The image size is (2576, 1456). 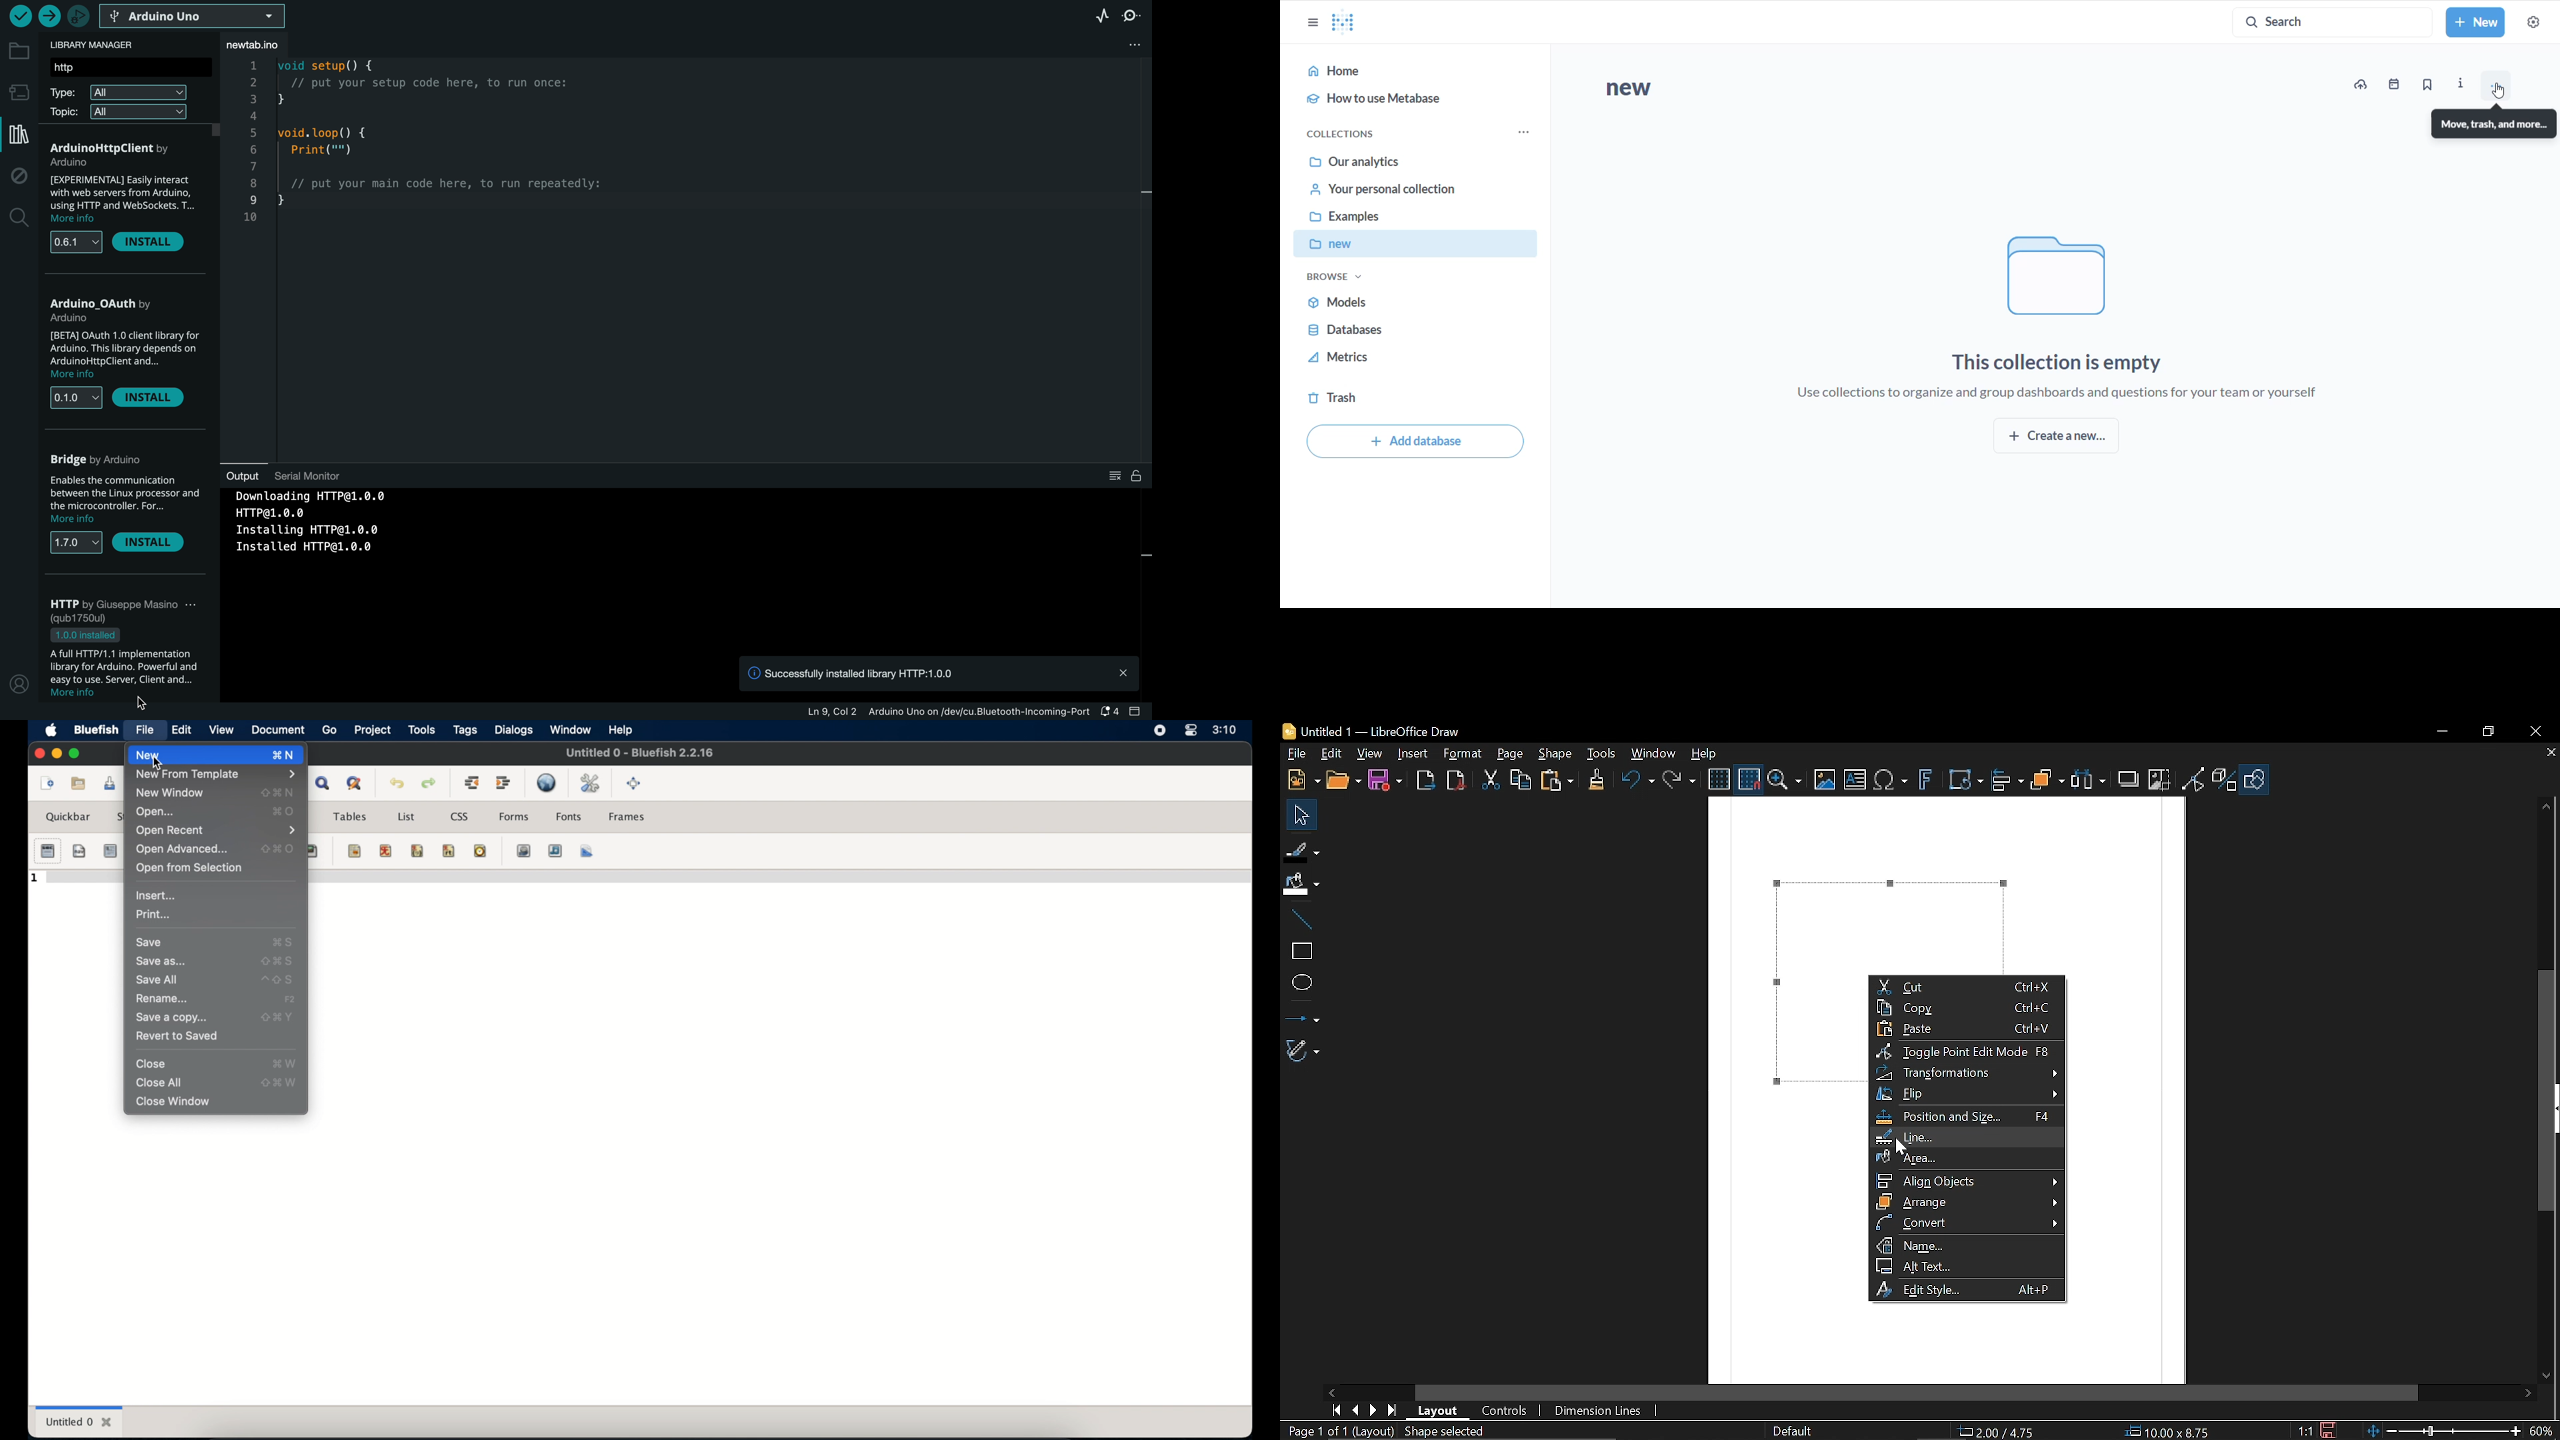 I want to click on insert text, so click(x=1855, y=781).